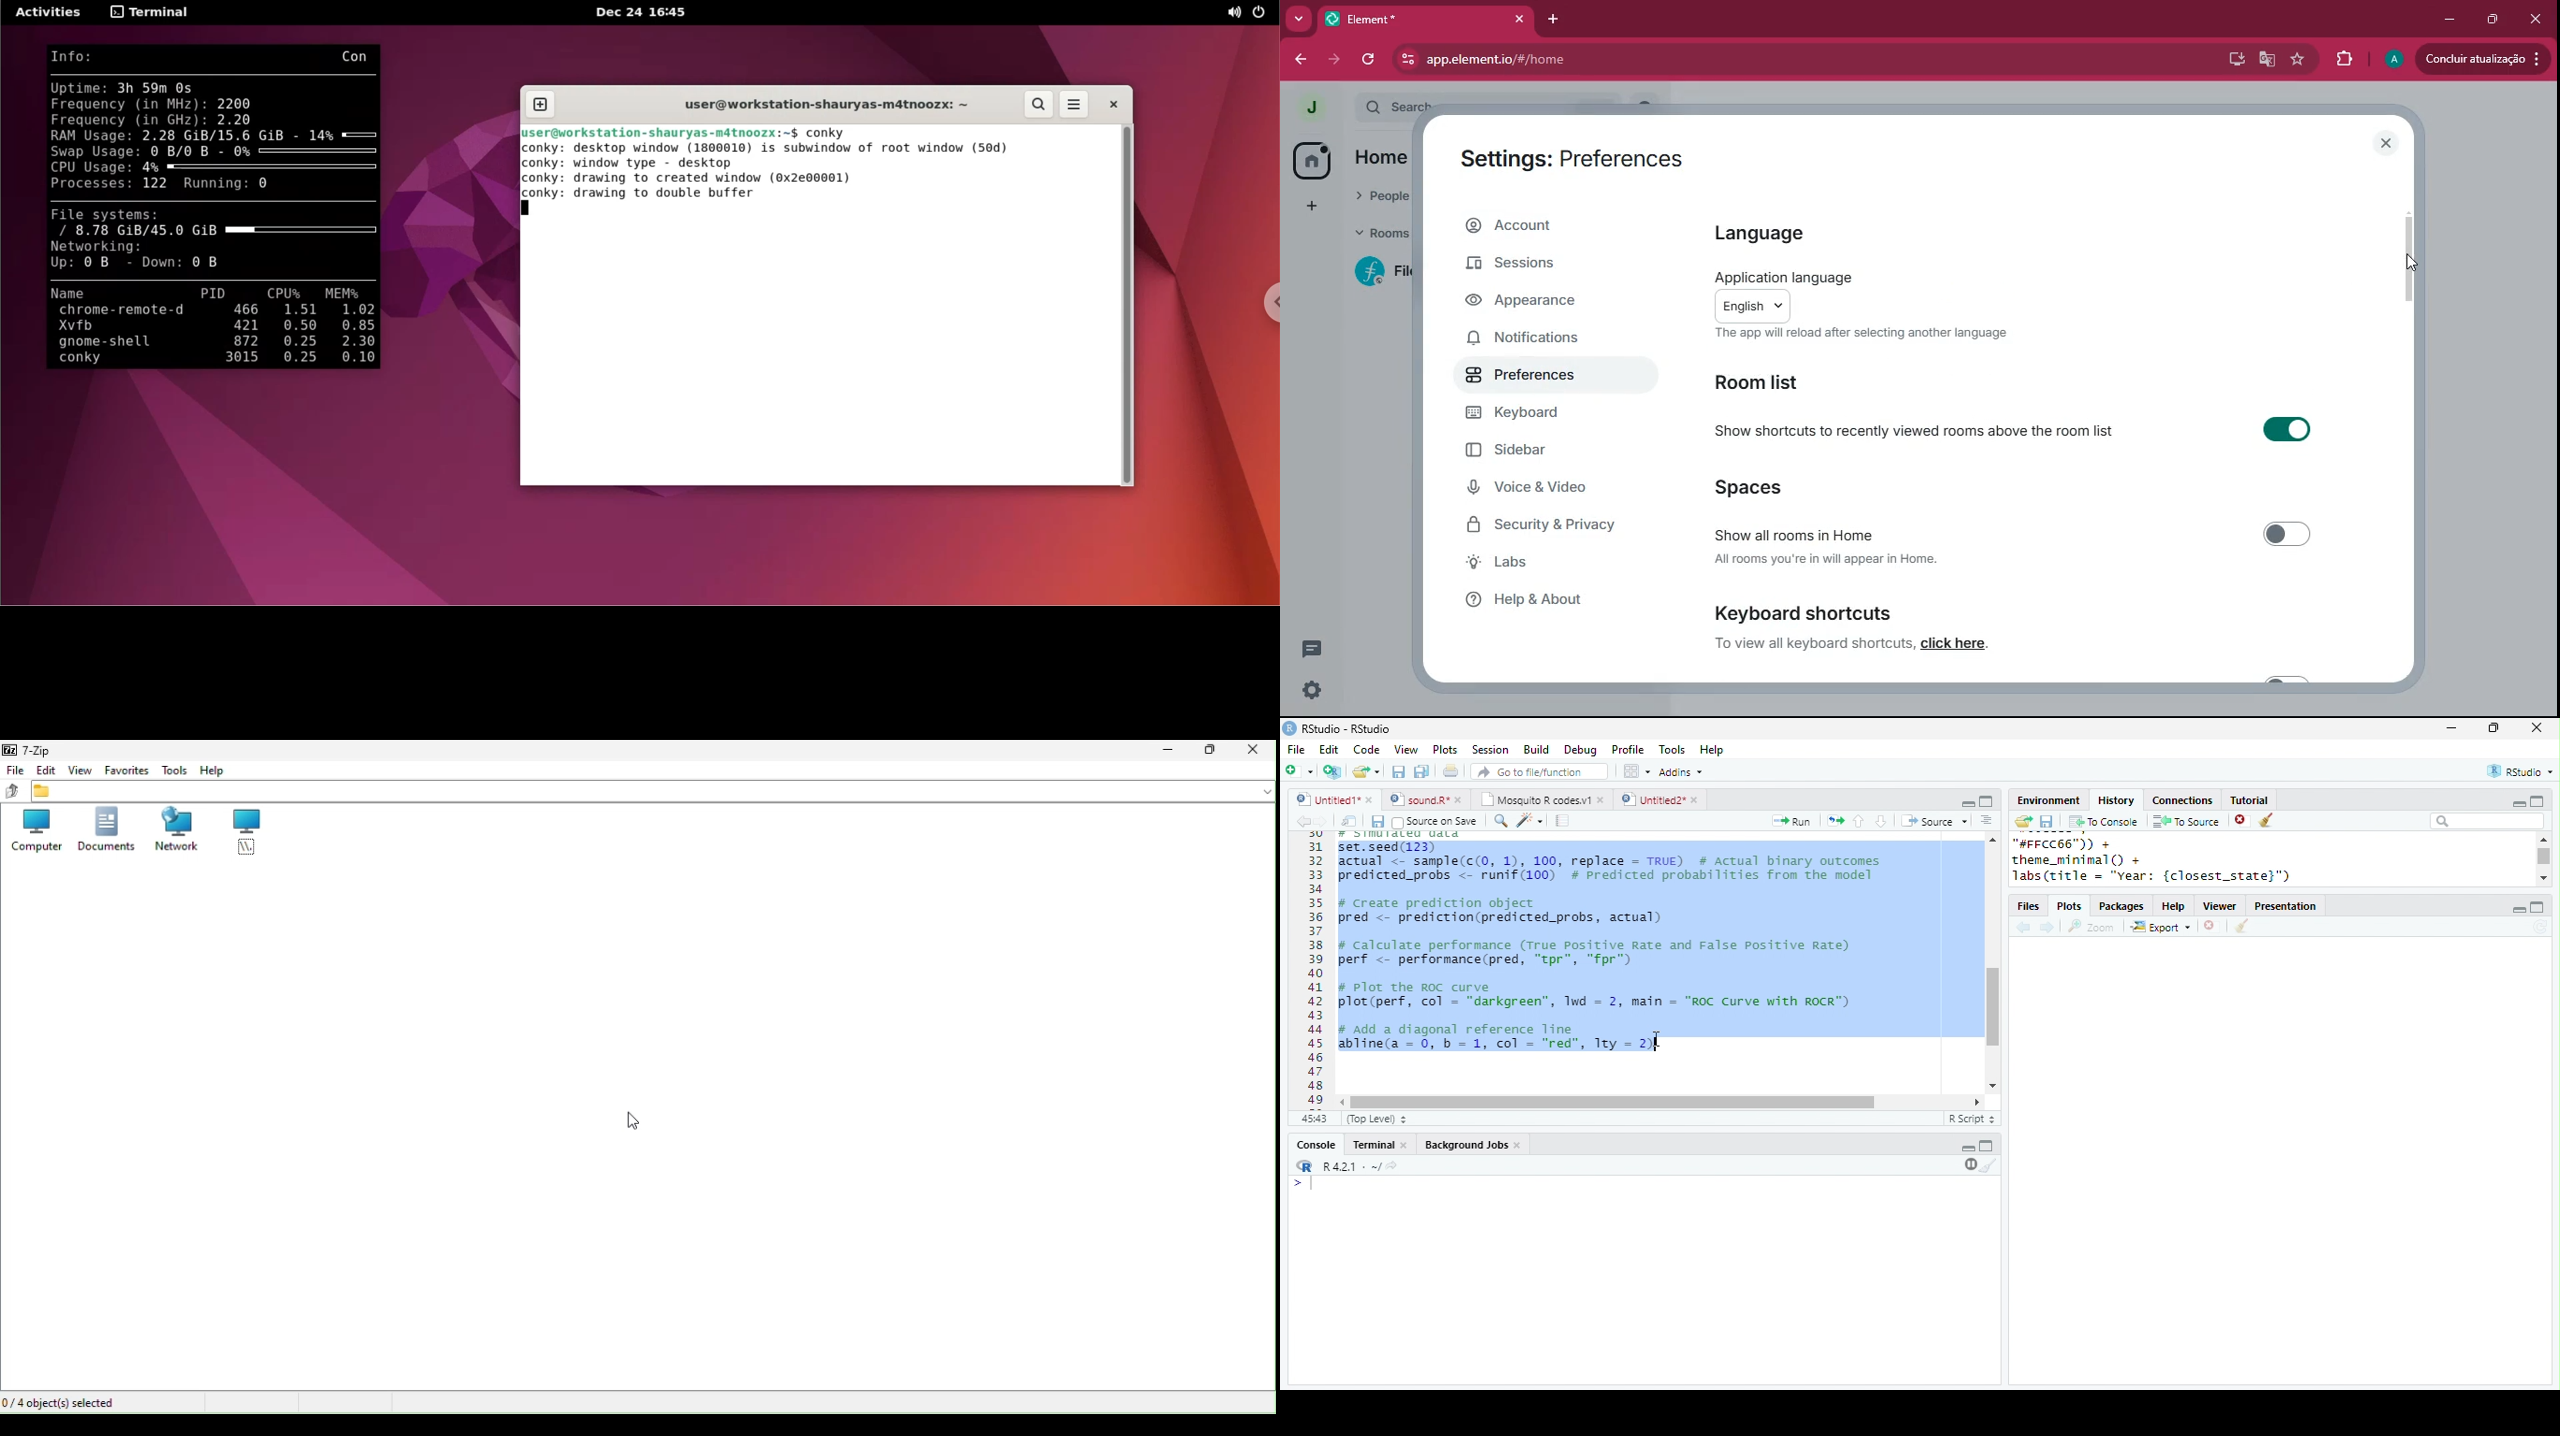  Describe the element at coordinates (2540, 927) in the screenshot. I see `refresh` at that location.